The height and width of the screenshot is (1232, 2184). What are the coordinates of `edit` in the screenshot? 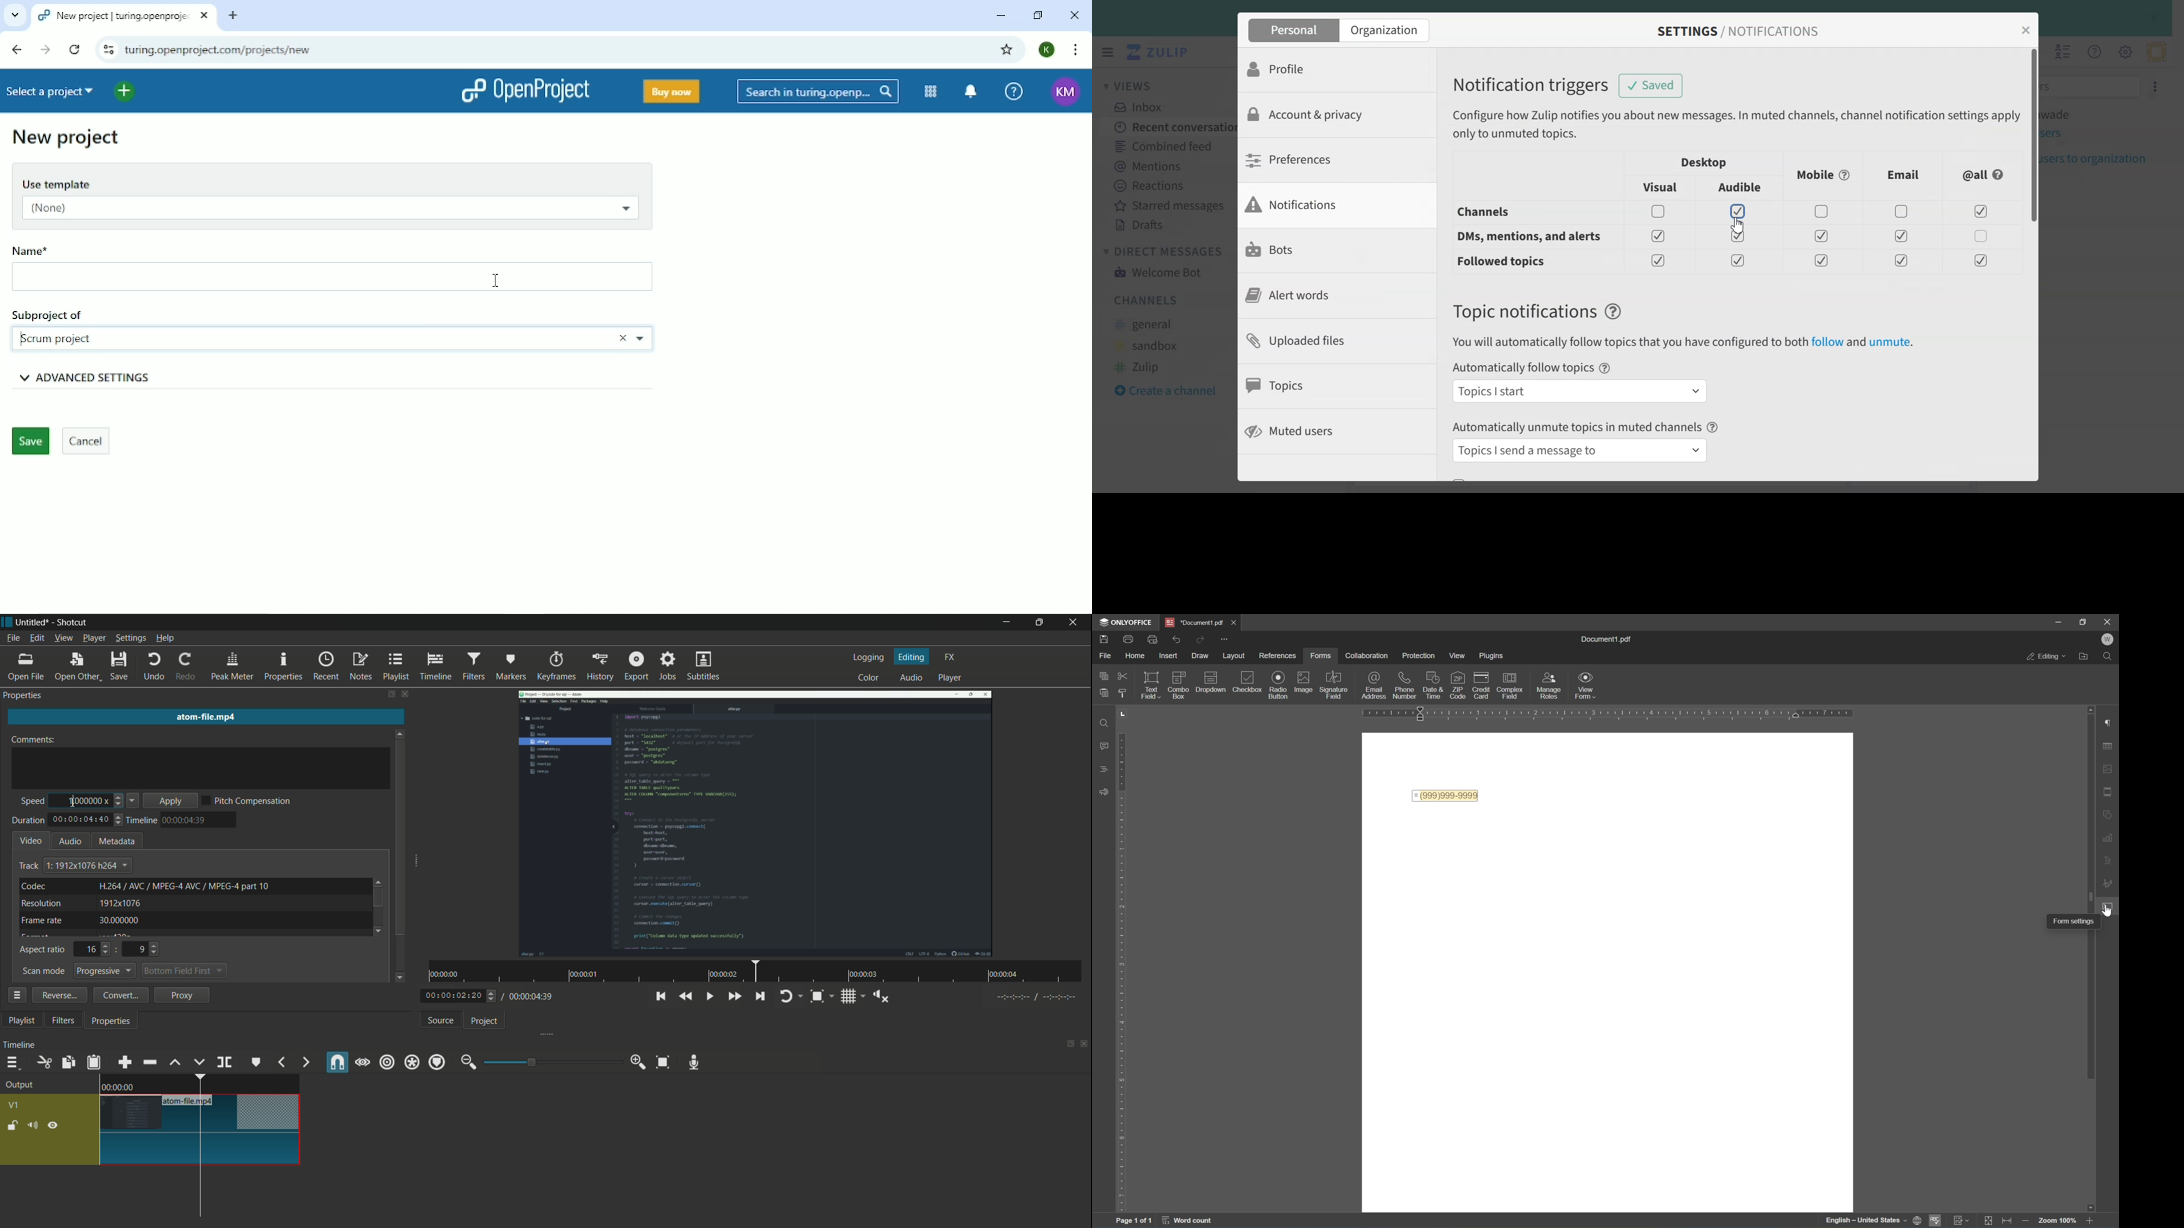 It's located at (36, 639).